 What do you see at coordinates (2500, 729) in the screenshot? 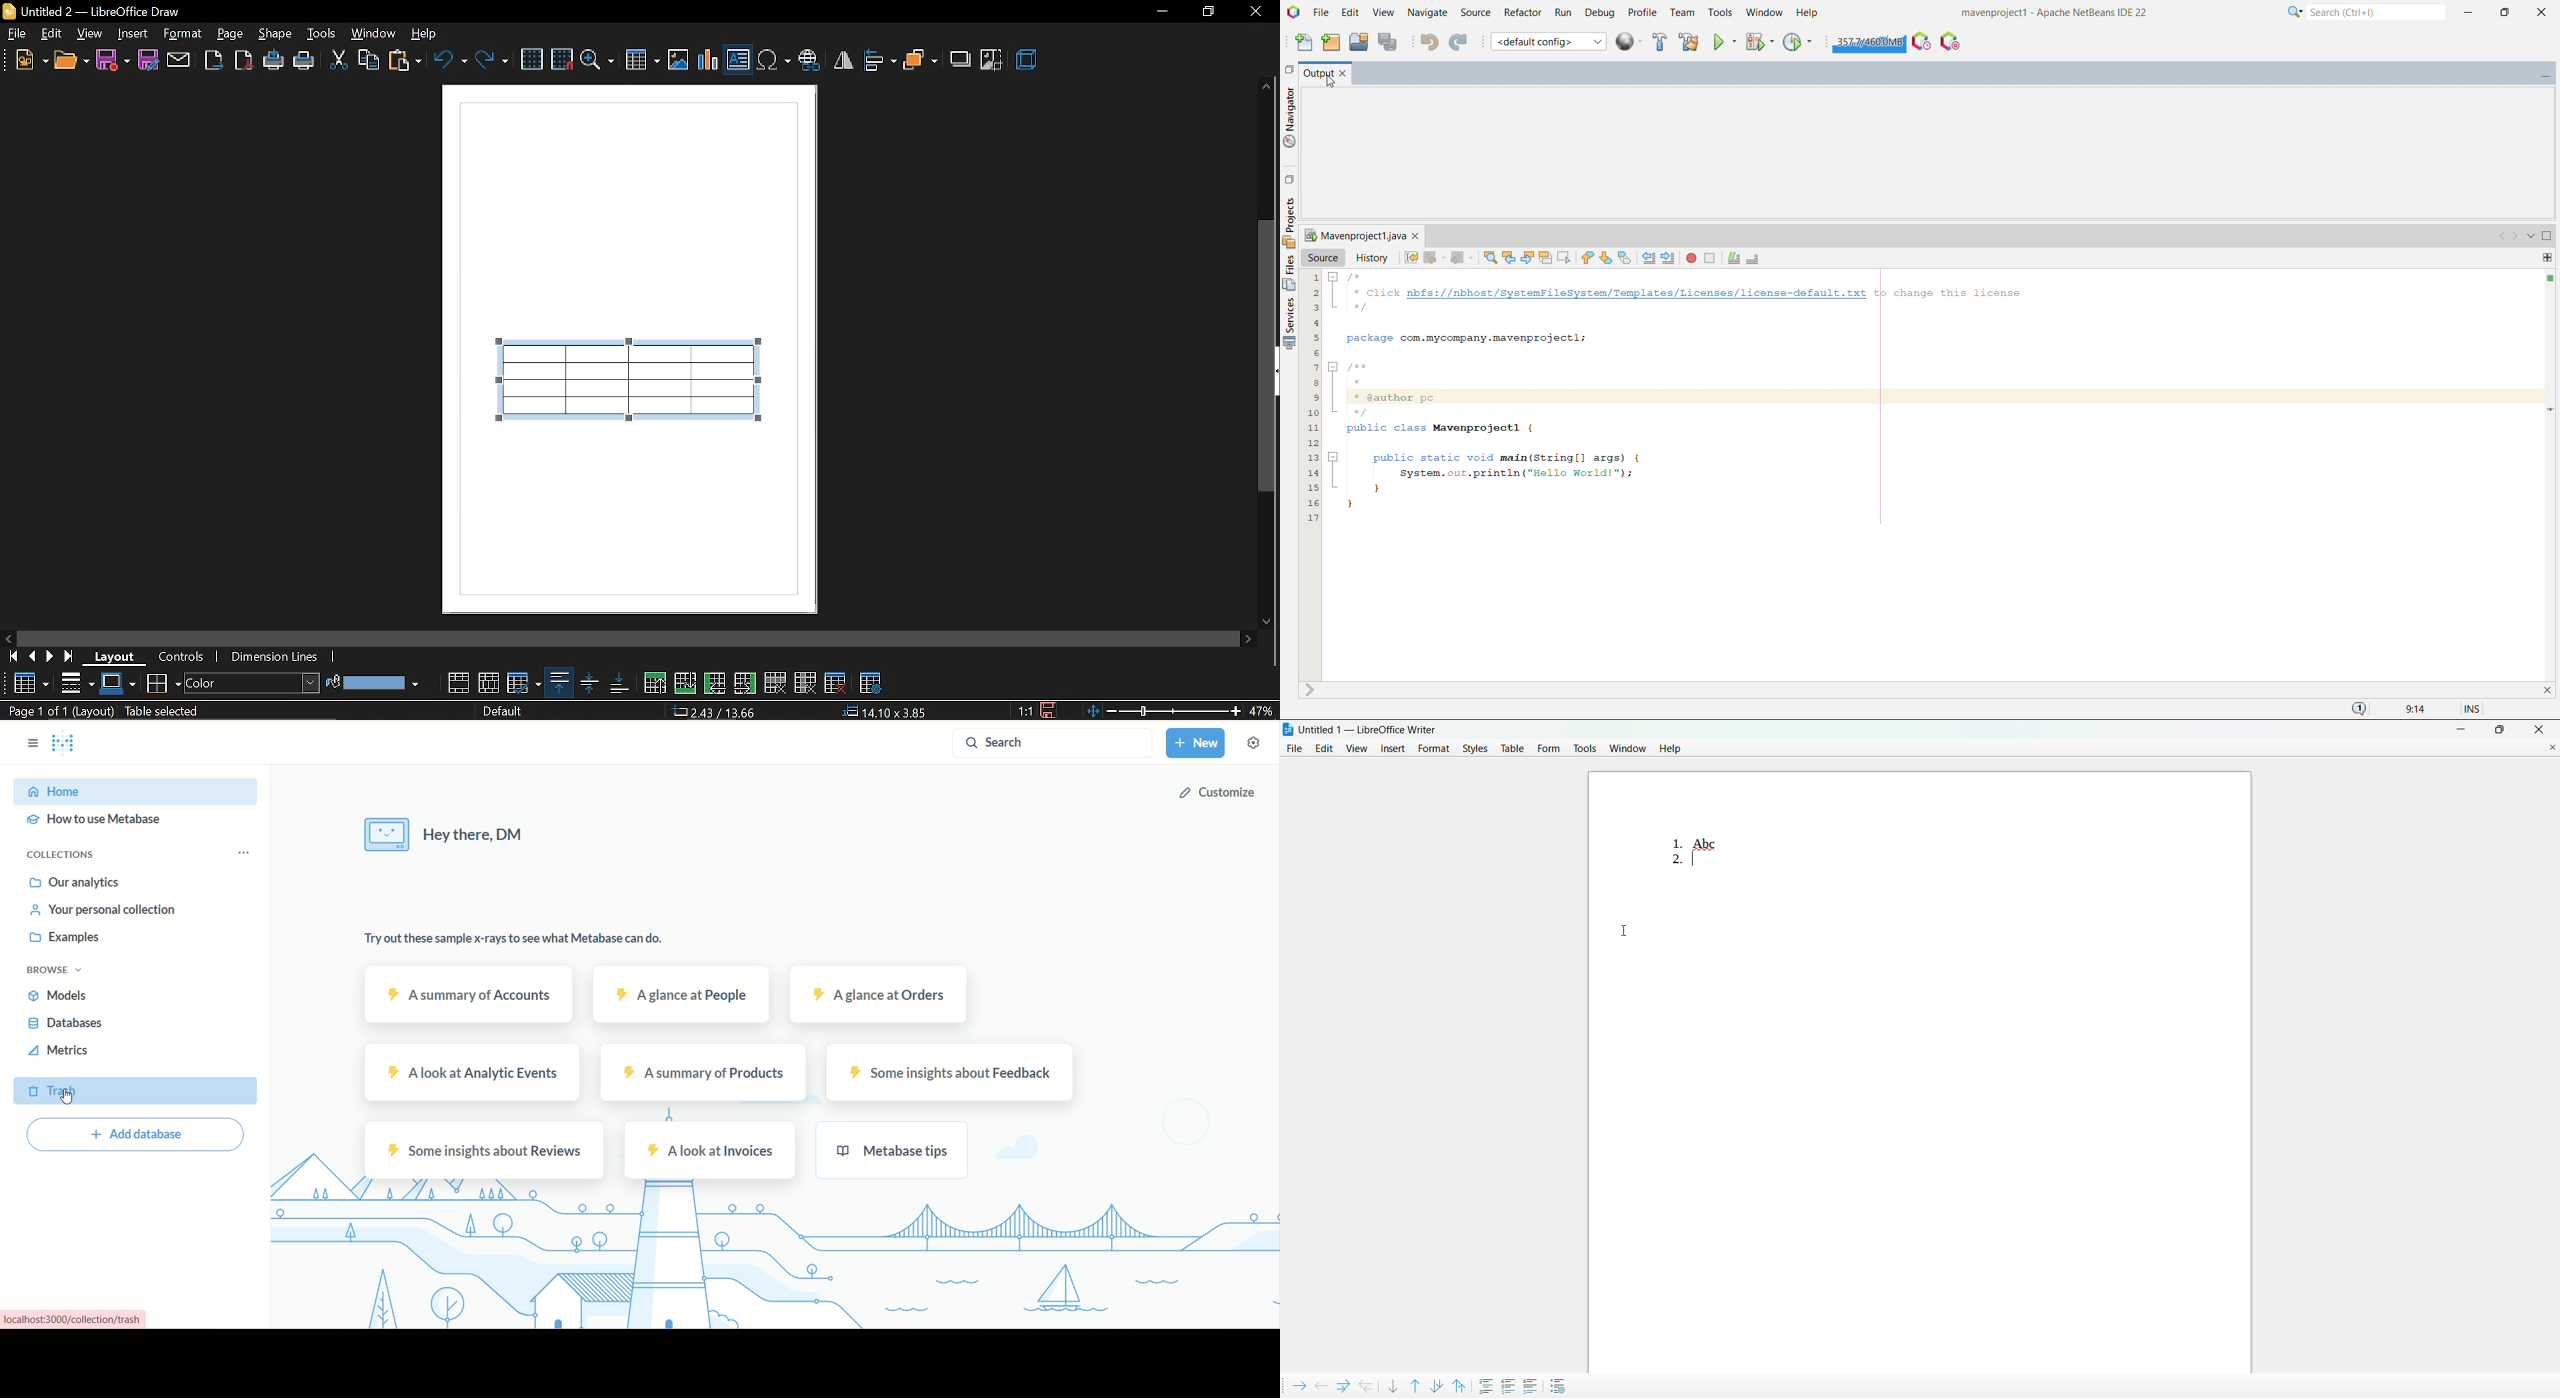
I see `maximum` at bounding box center [2500, 729].